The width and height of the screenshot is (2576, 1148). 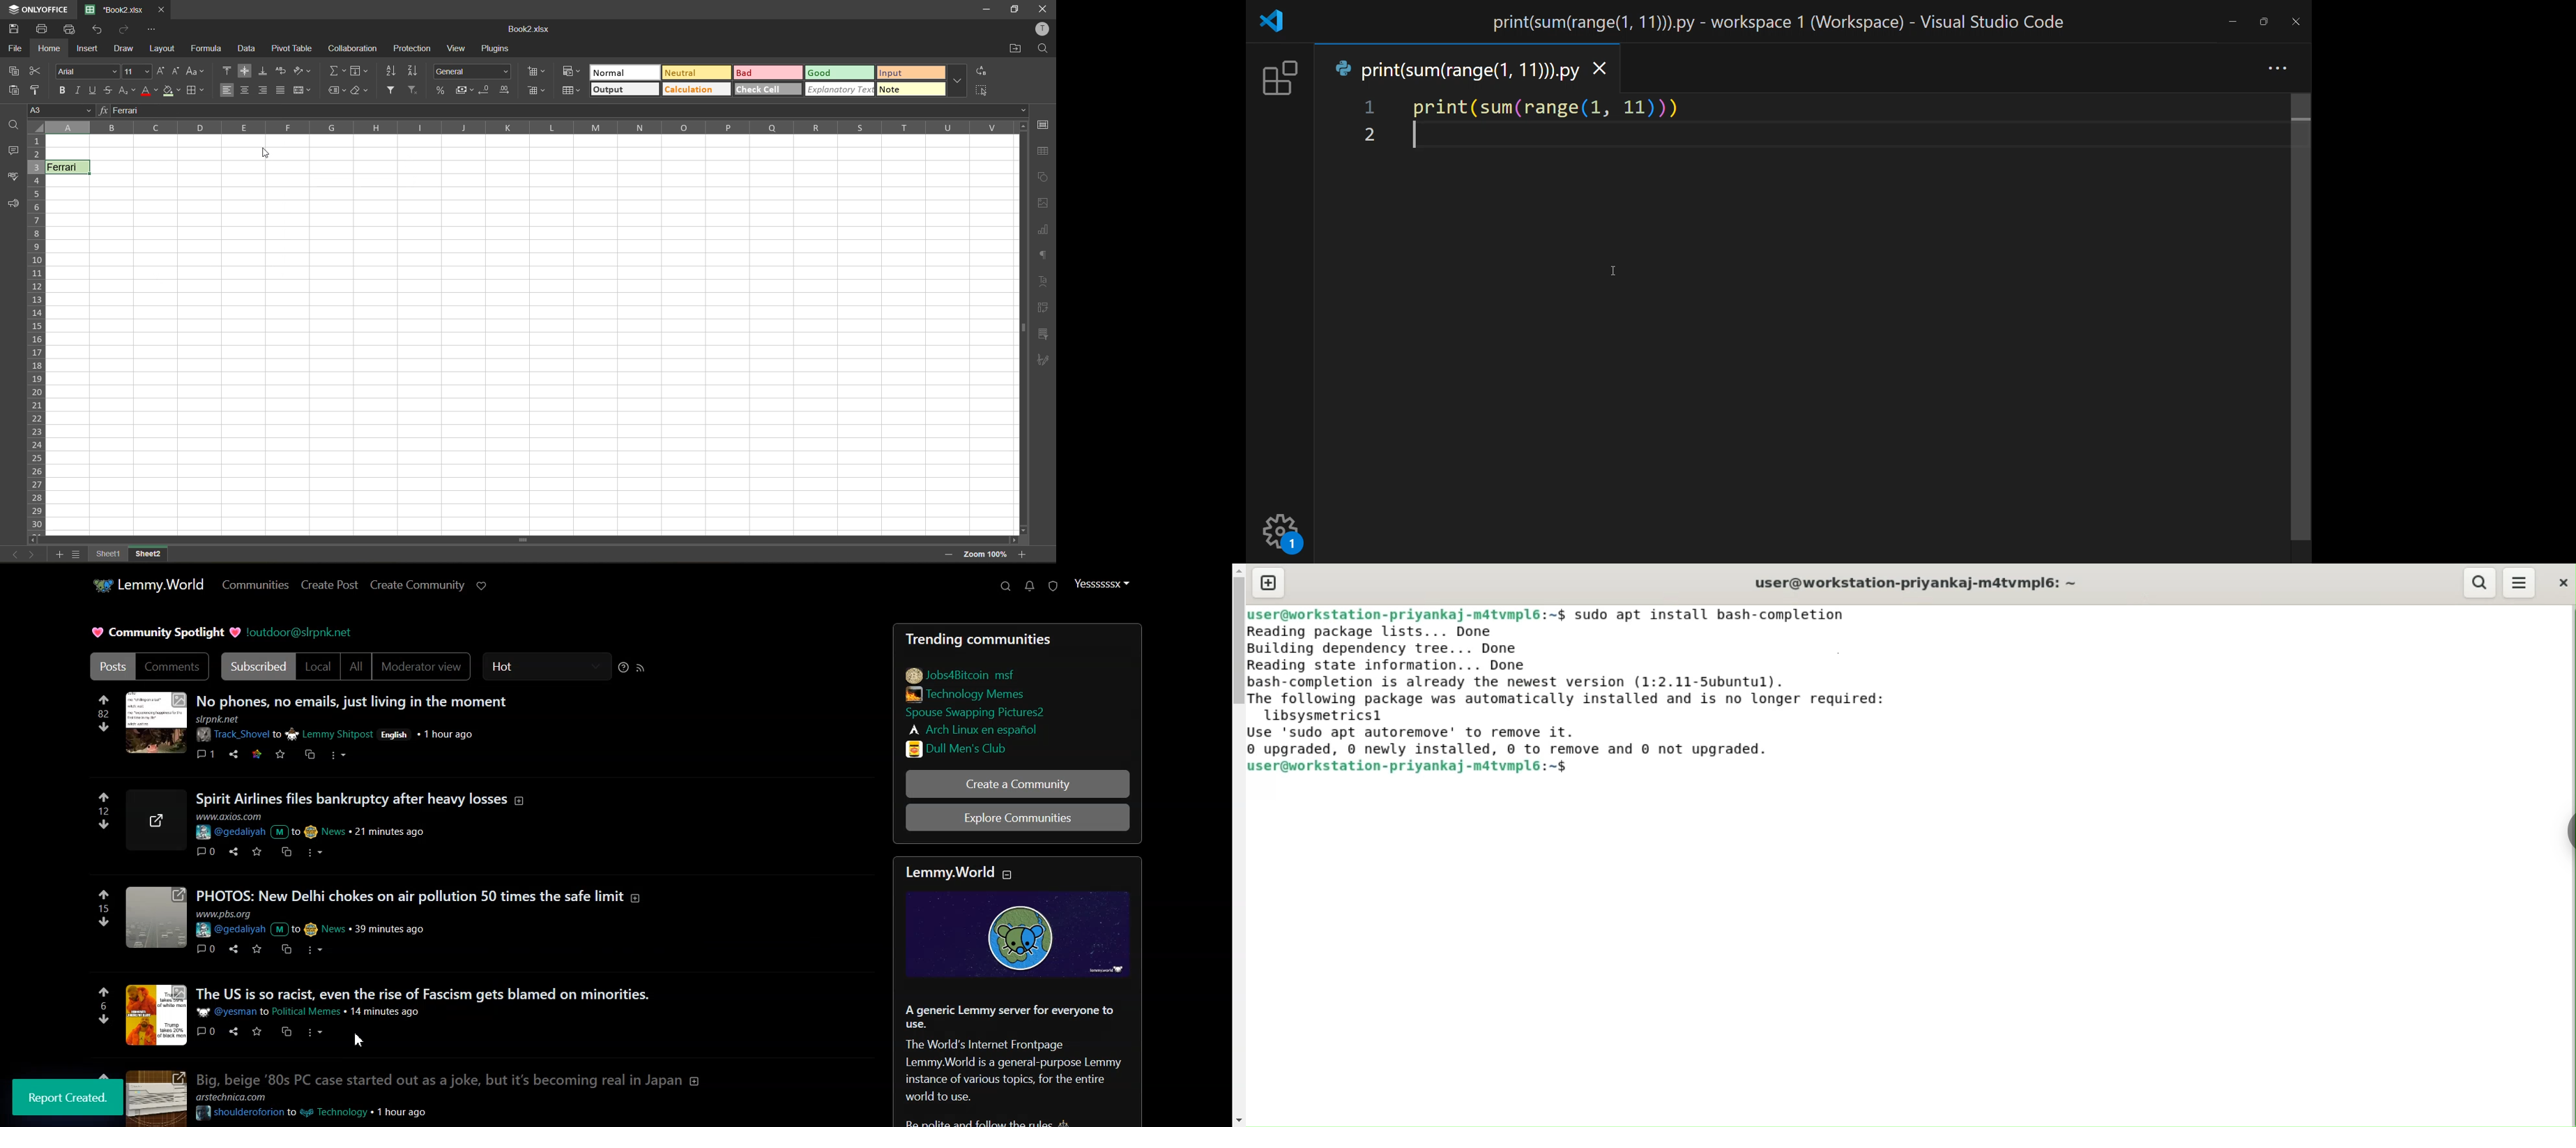 What do you see at coordinates (1041, 9) in the screenshot?
I see `close` at bounding box center [1041, 9].